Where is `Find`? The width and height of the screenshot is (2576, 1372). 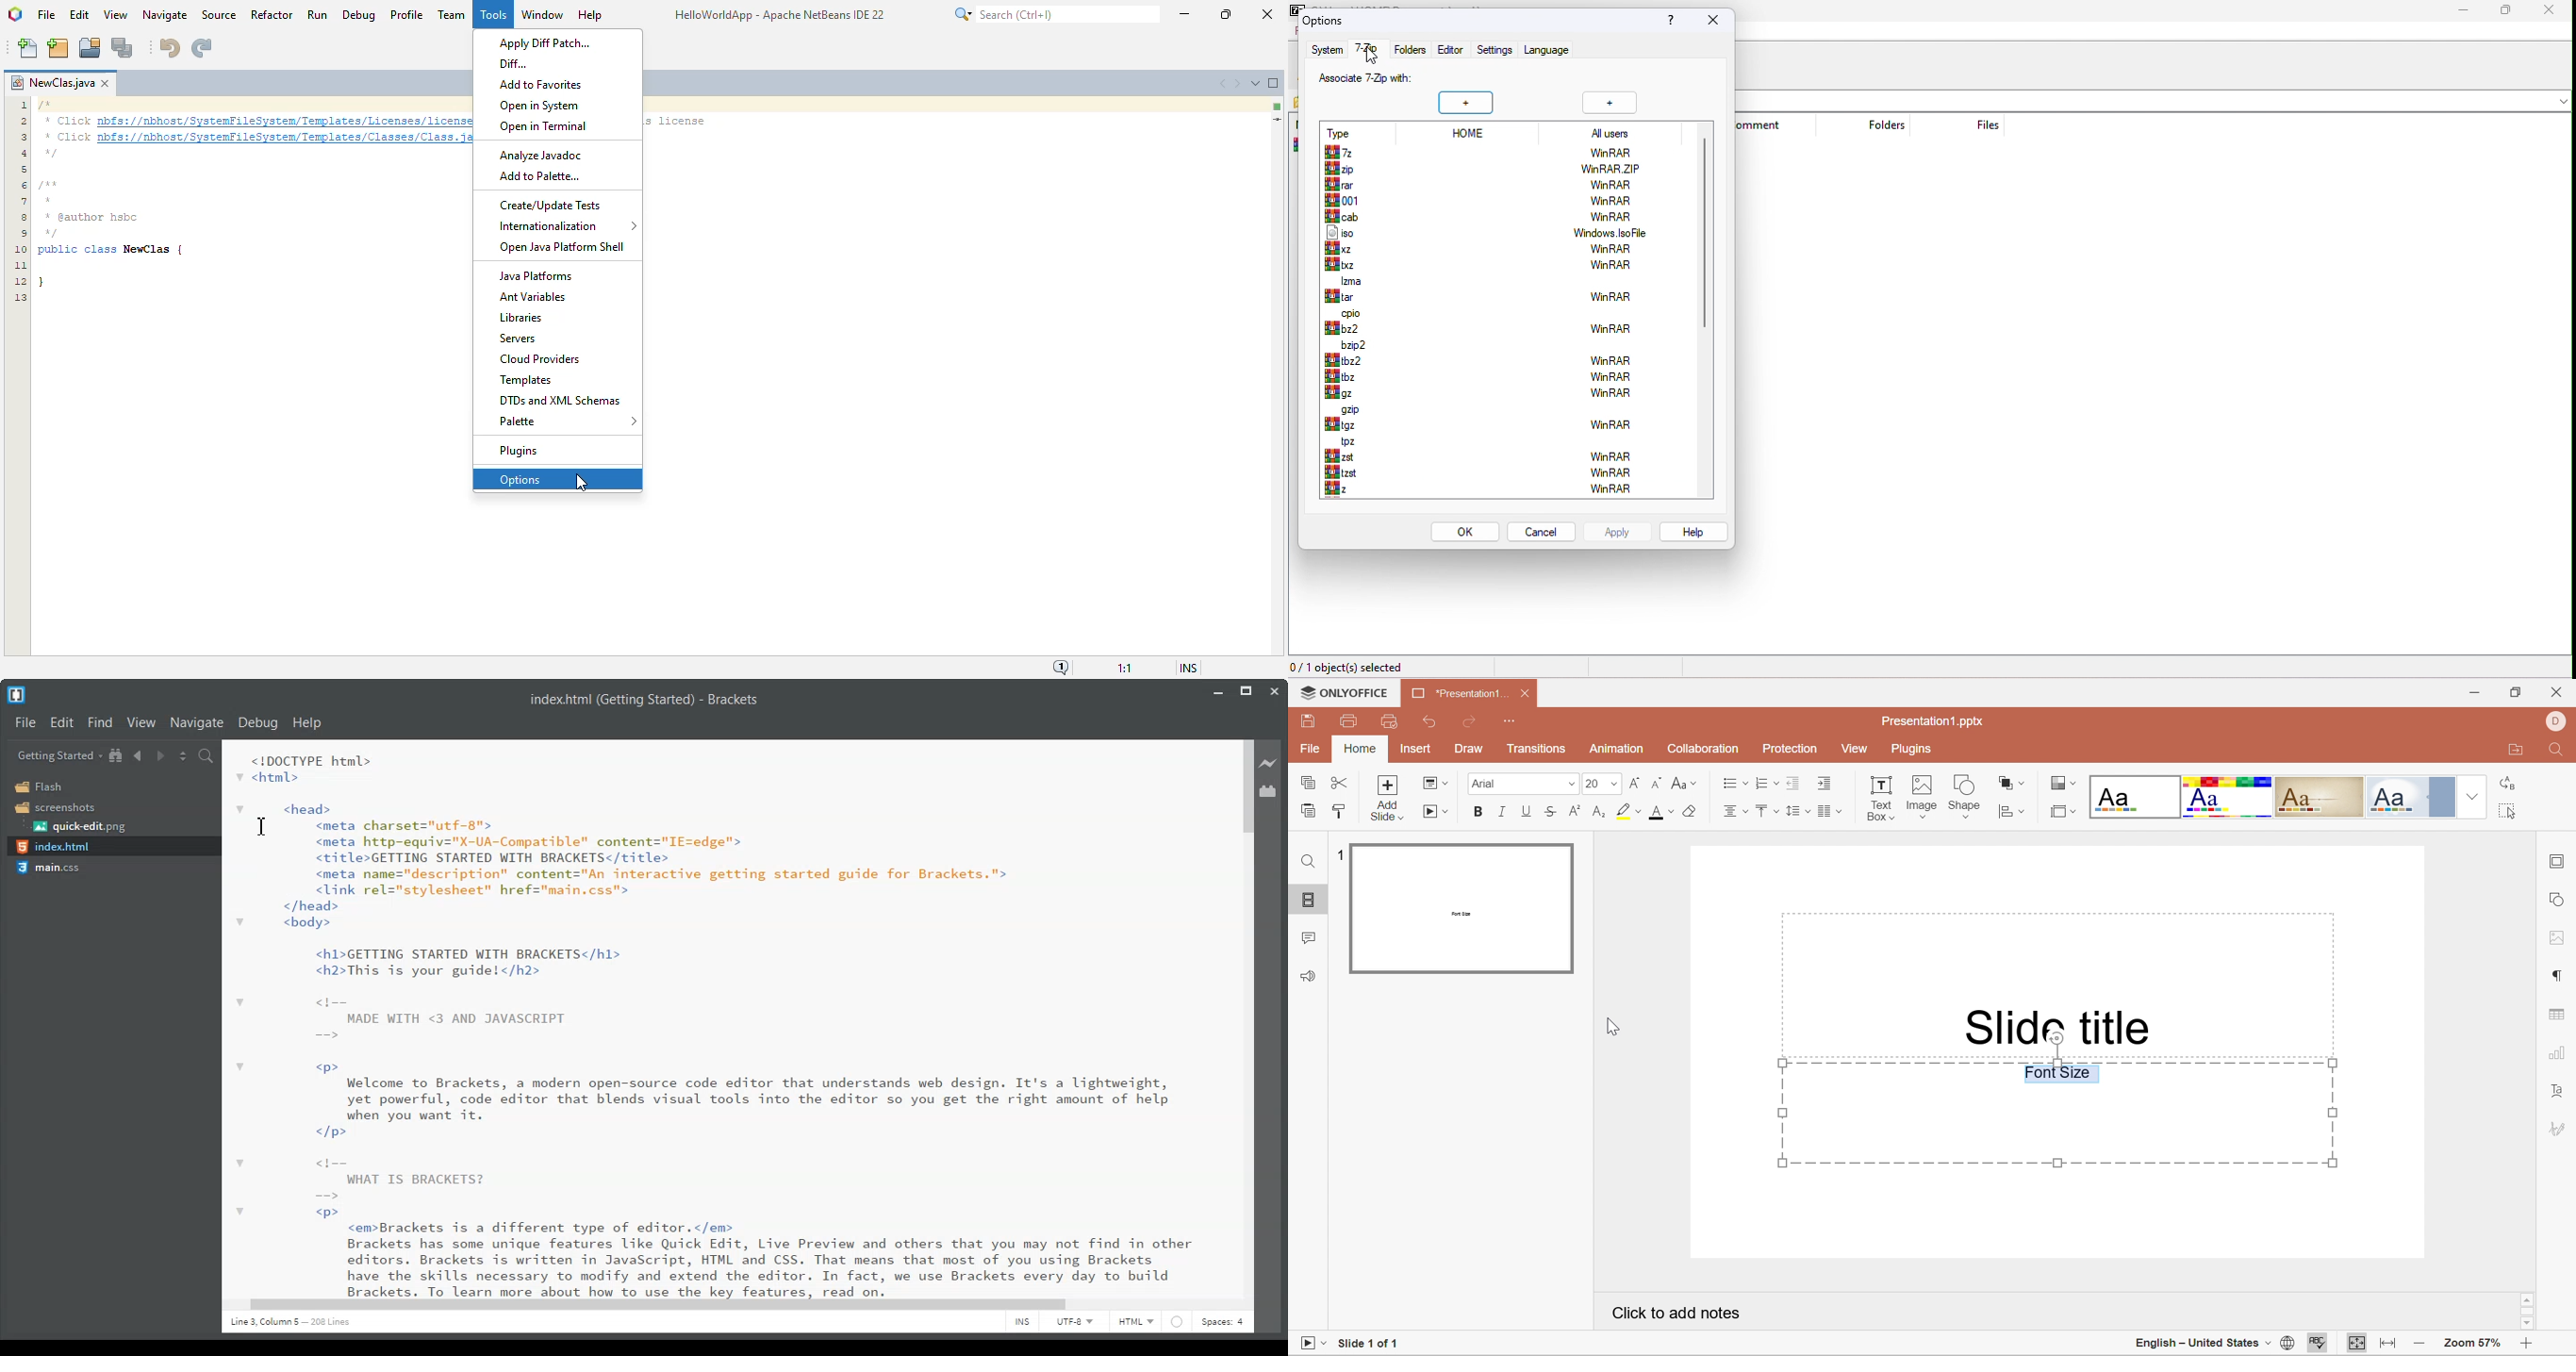
Find is located at coordinates (1309, 859).